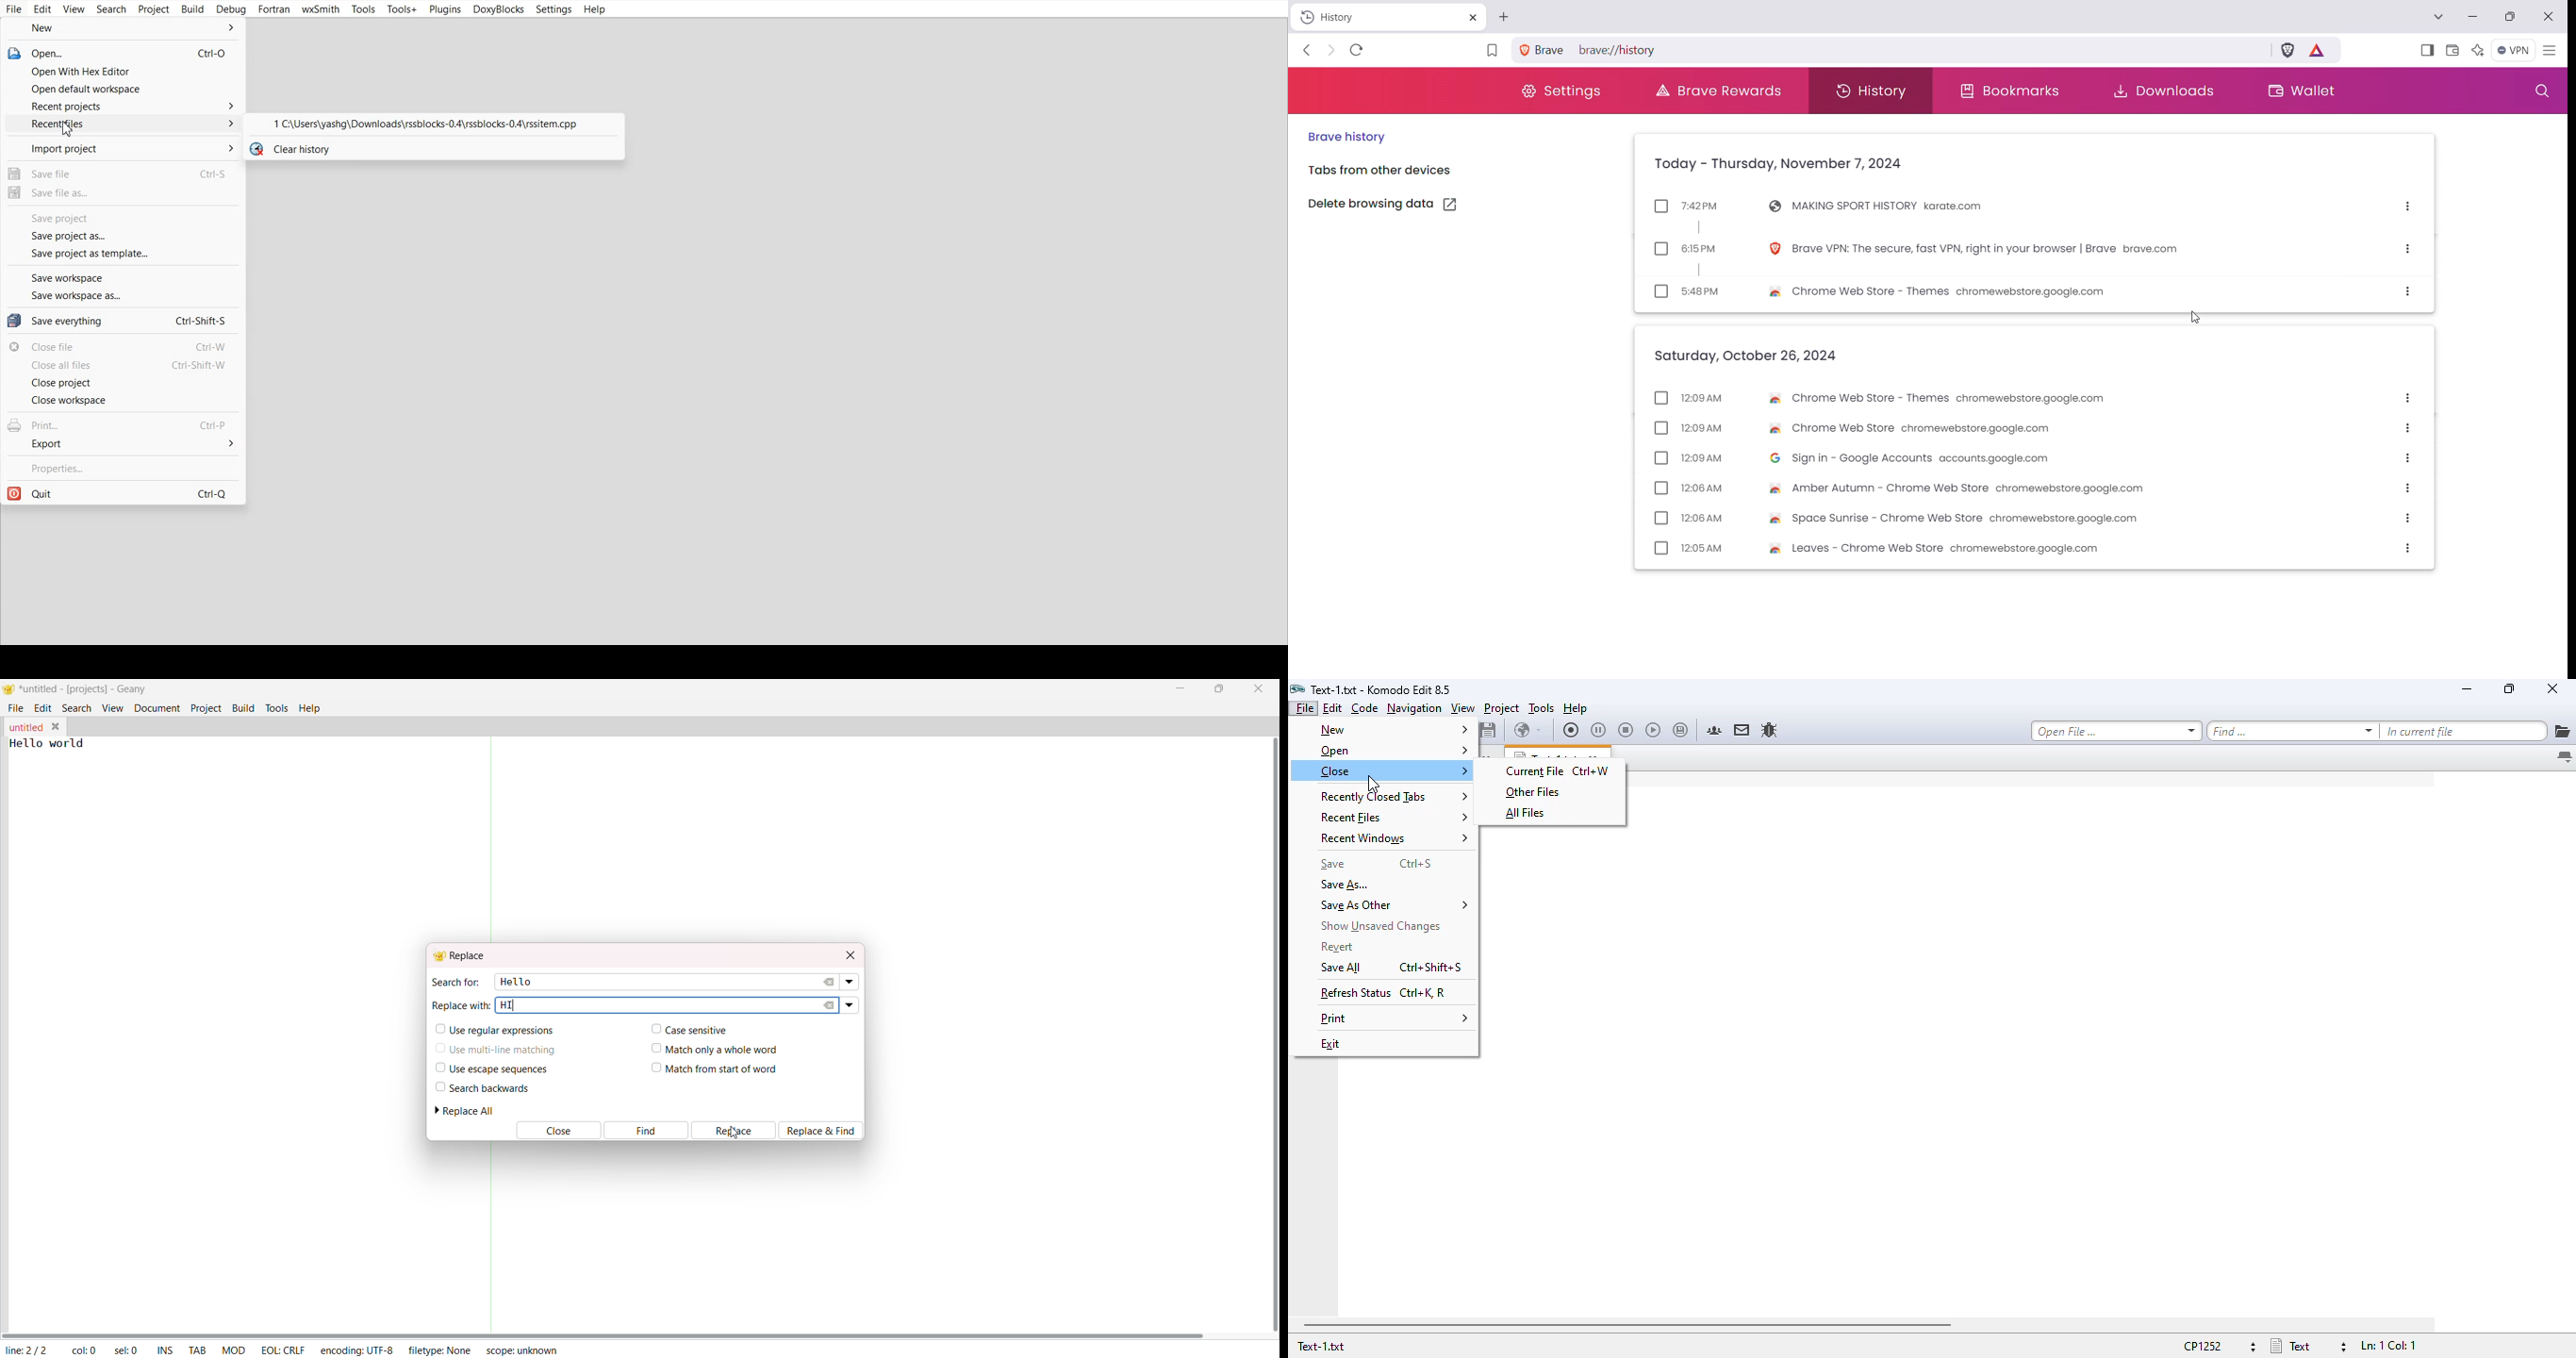 The height and width of the screenshot is (1372, 2576). Describe the element at coordinates (1358, 51) in the screenshot. I see `Reload this page` at that location.